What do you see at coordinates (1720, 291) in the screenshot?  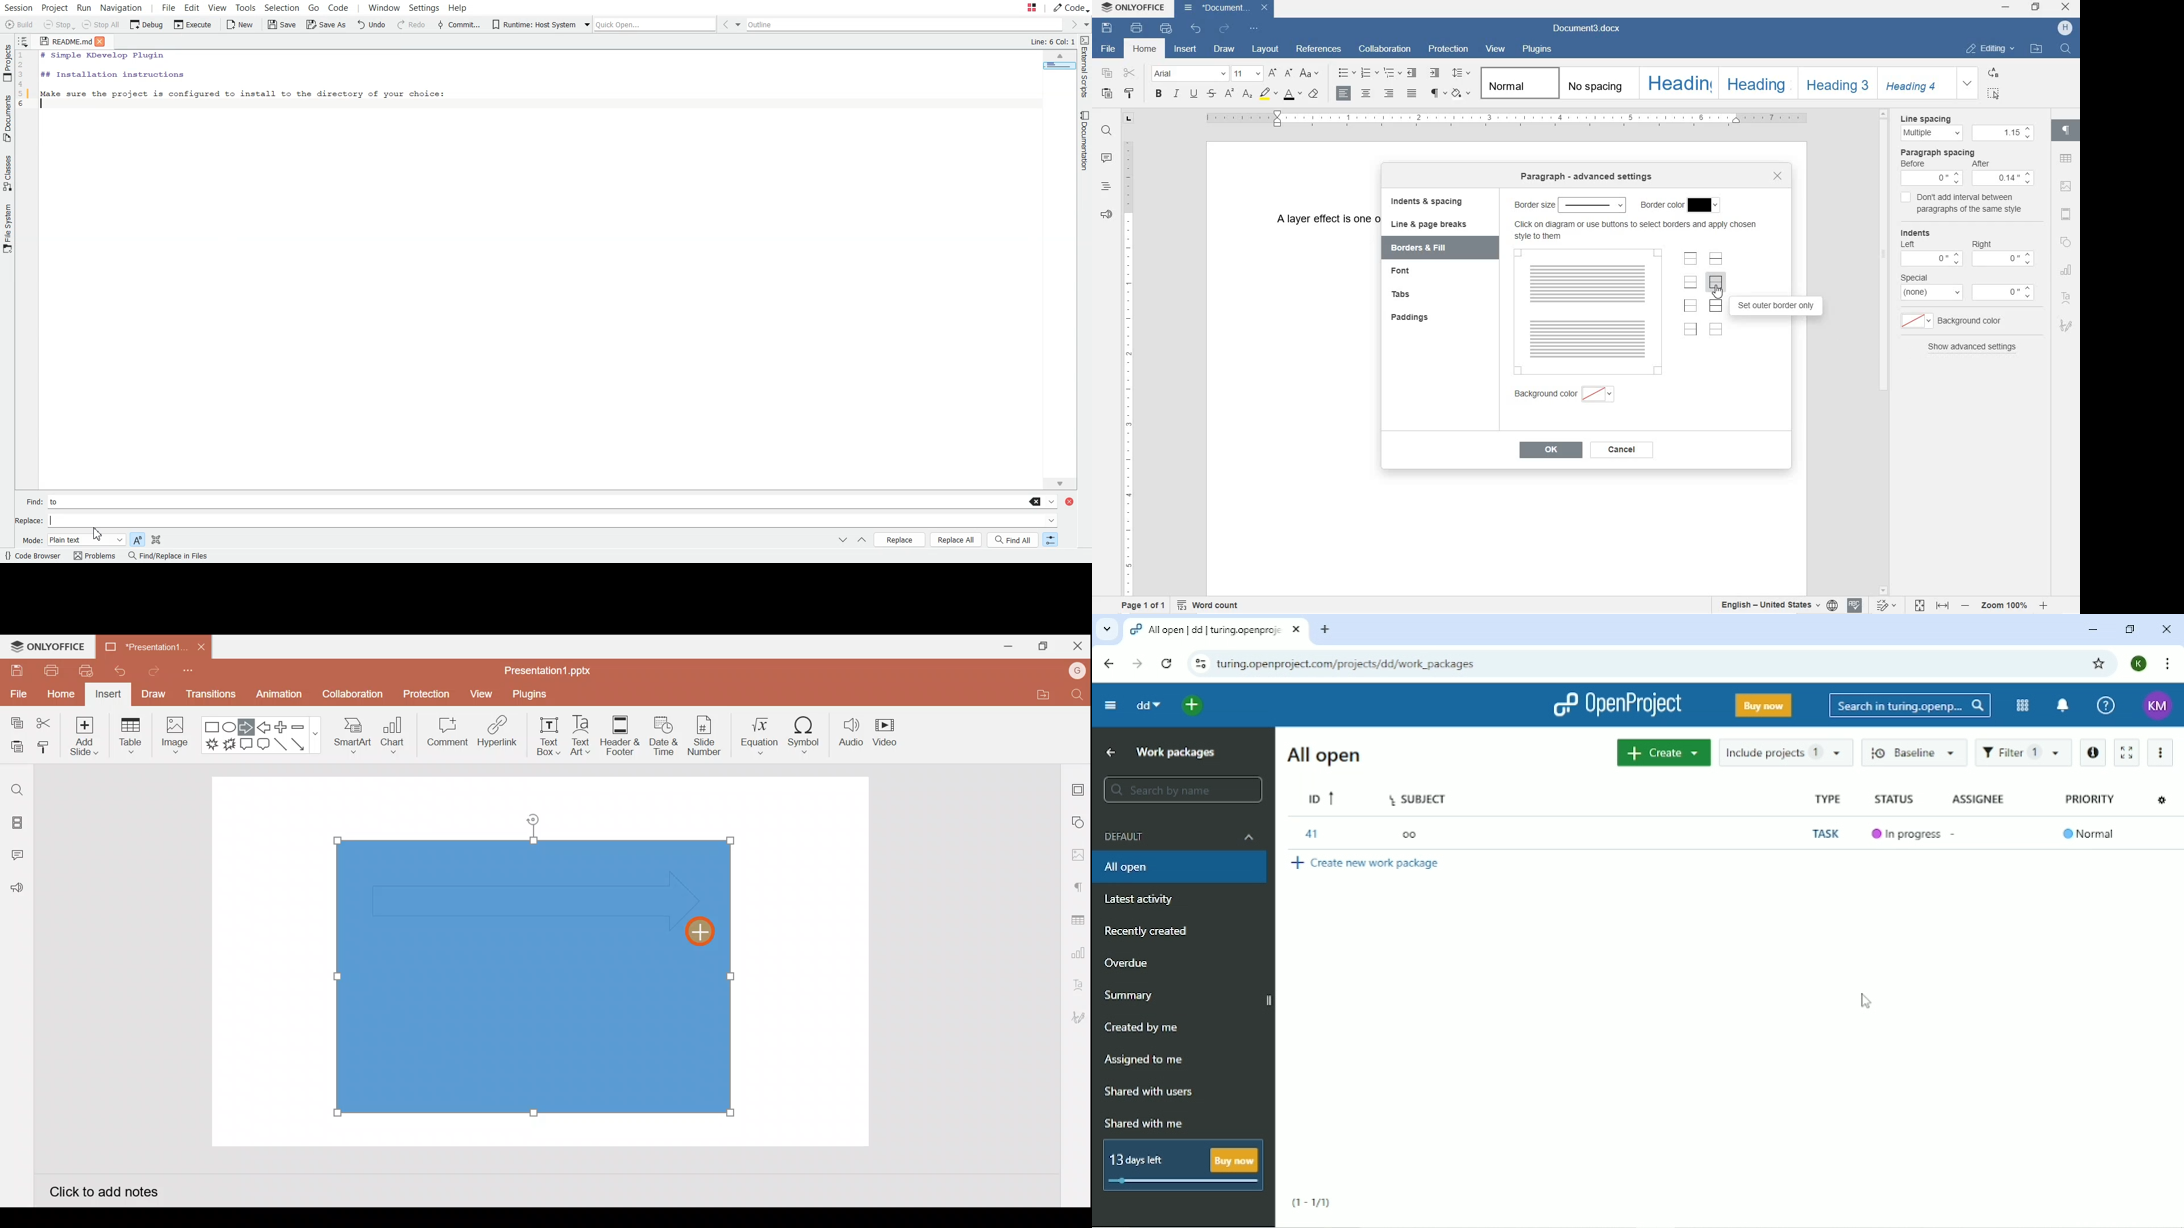 I see `cursor` at bounding box center [1720, 291].